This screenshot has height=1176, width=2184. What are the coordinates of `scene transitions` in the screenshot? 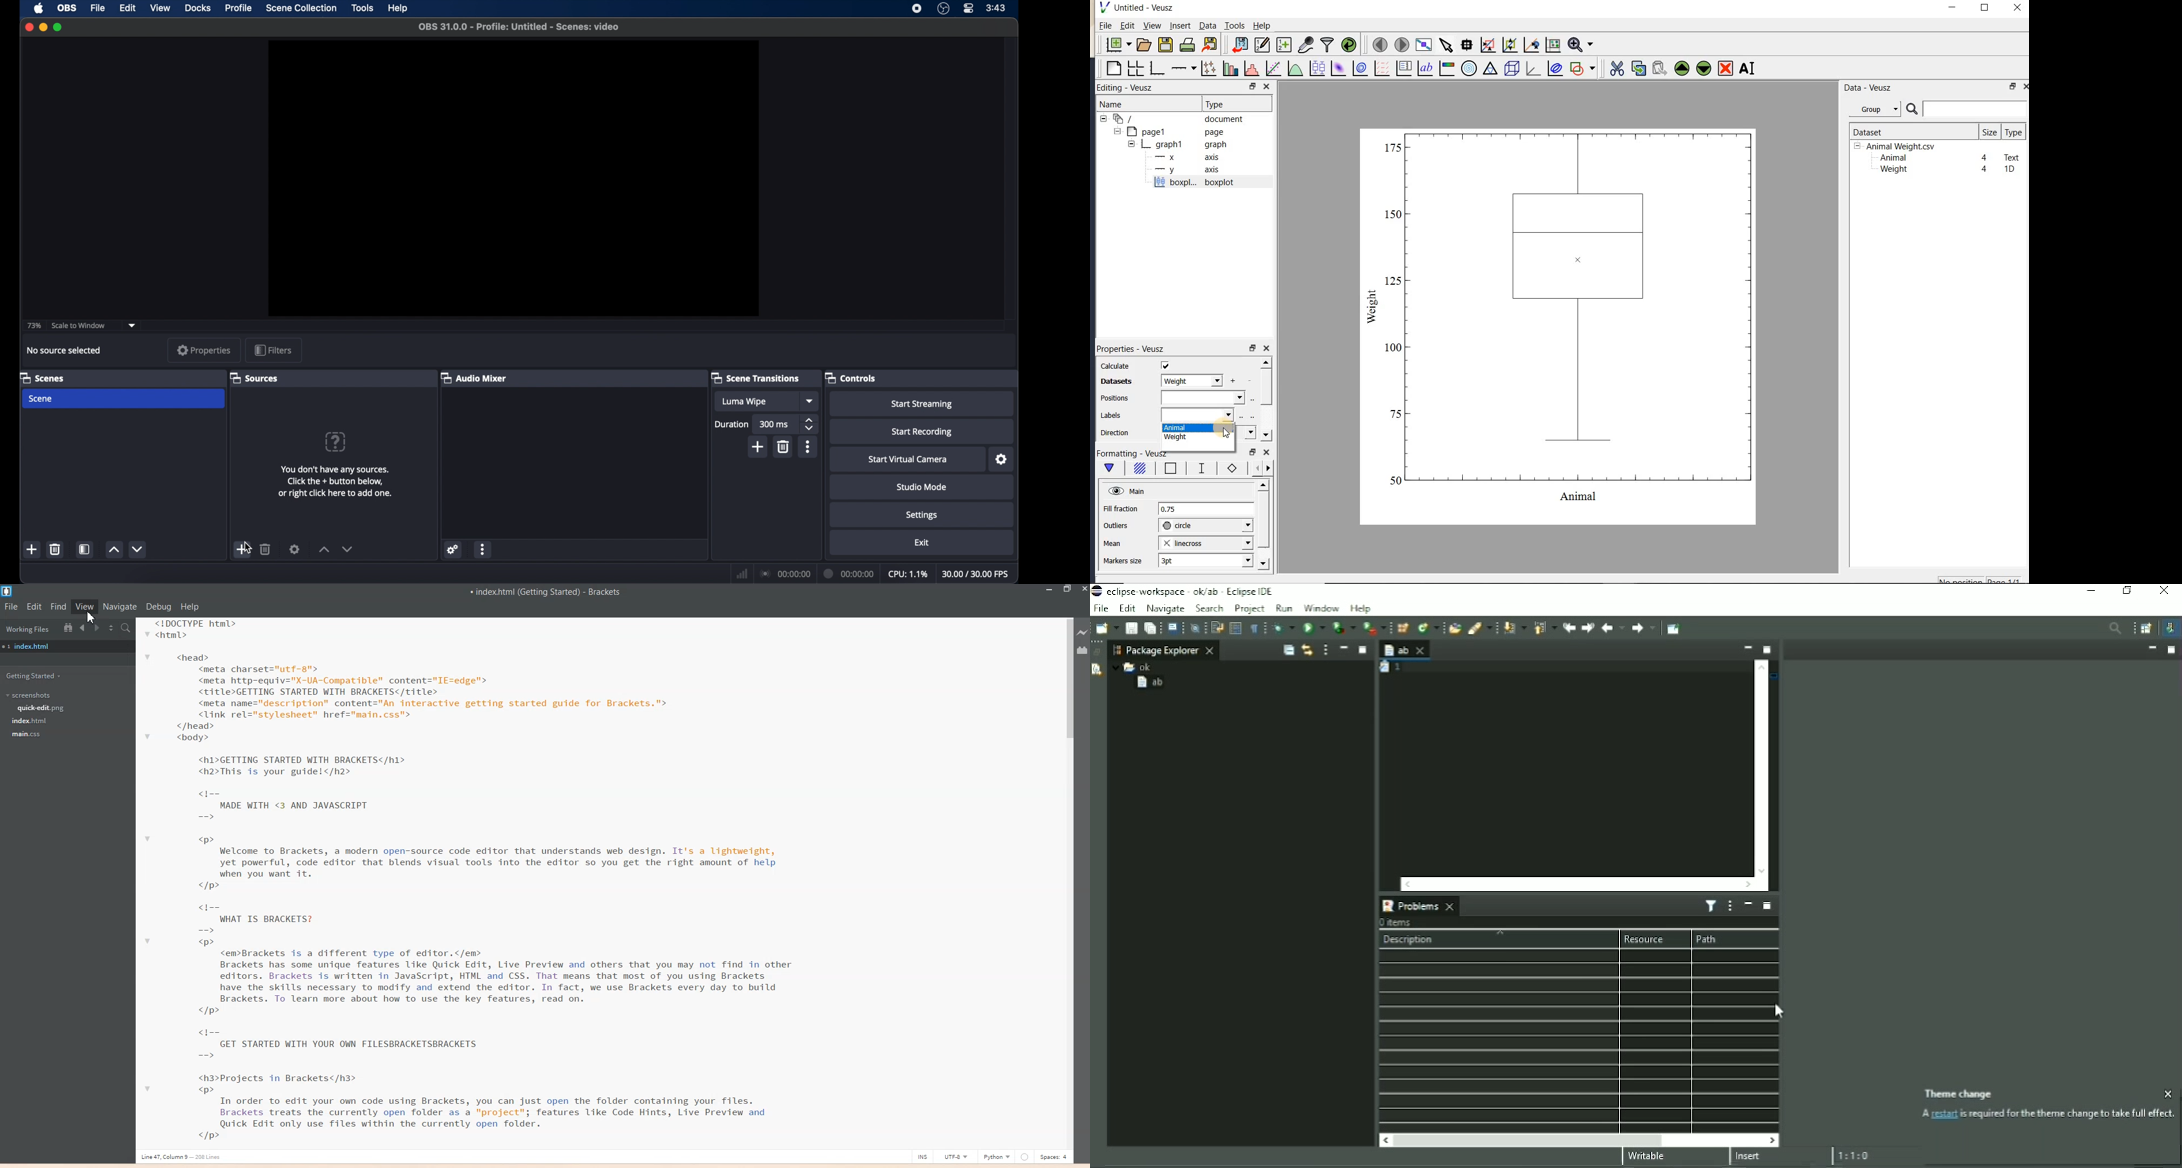 It's located at (755, 377).